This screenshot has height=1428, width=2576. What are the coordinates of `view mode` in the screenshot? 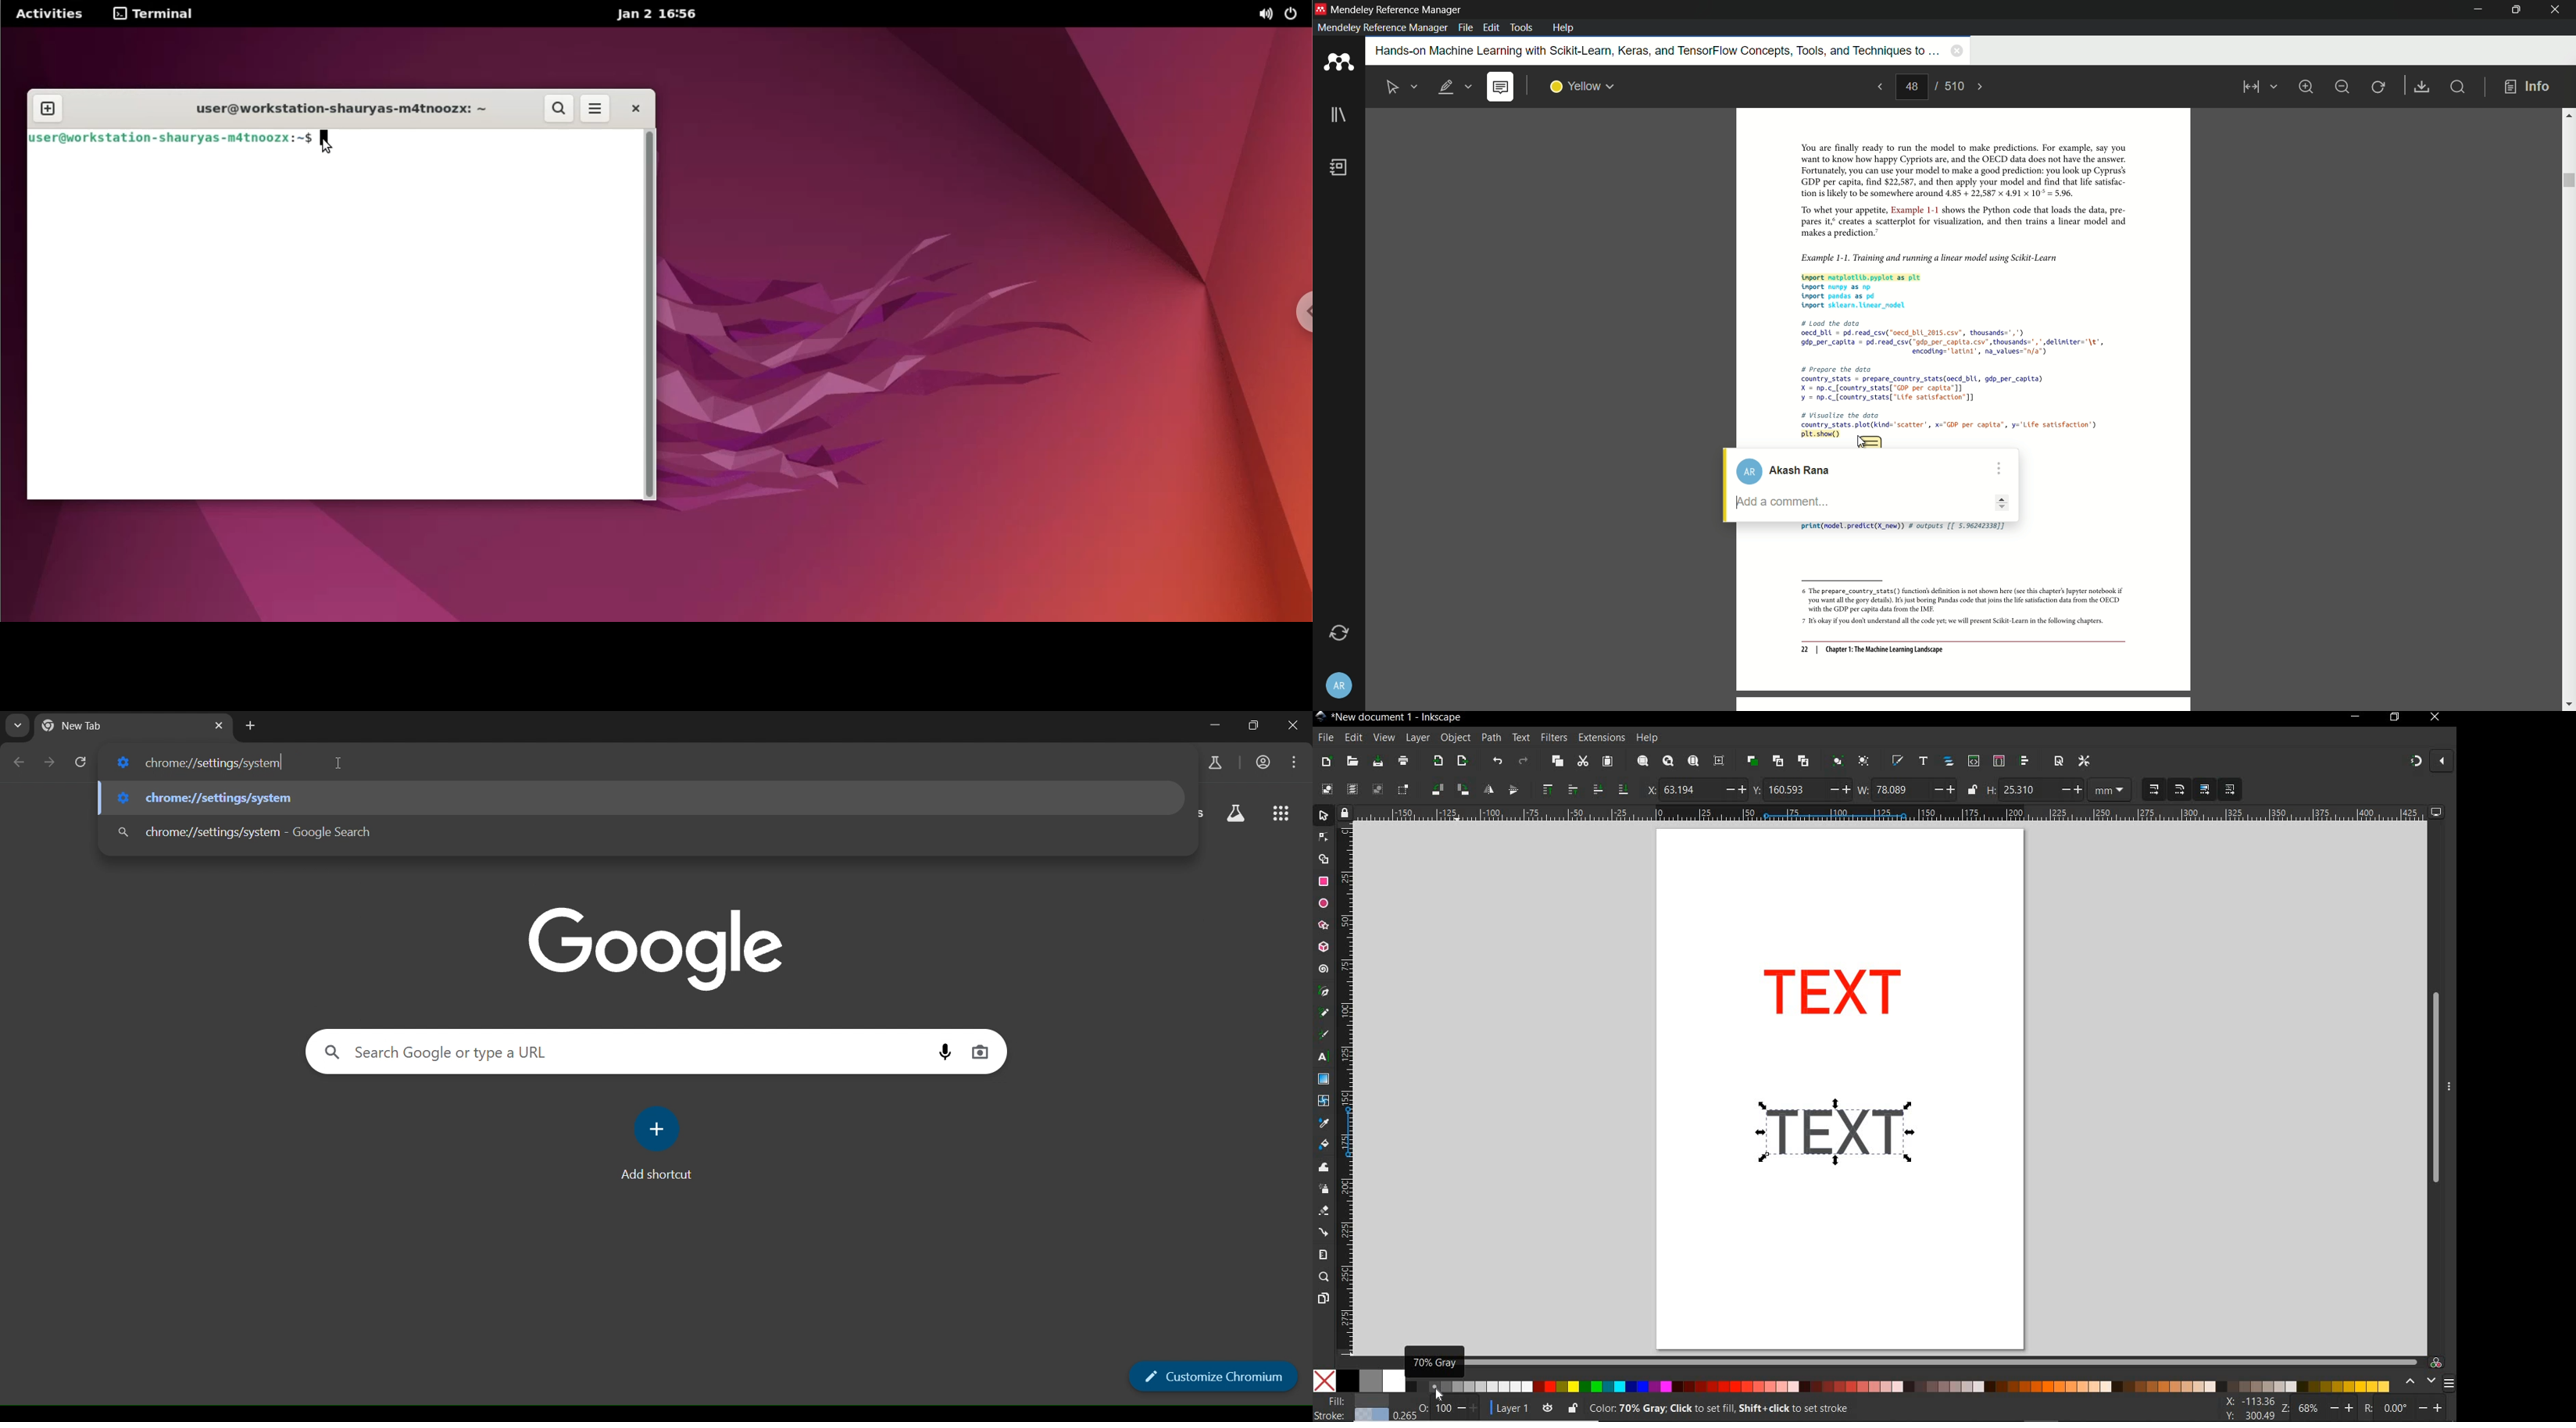 It's located at (2258, 87).